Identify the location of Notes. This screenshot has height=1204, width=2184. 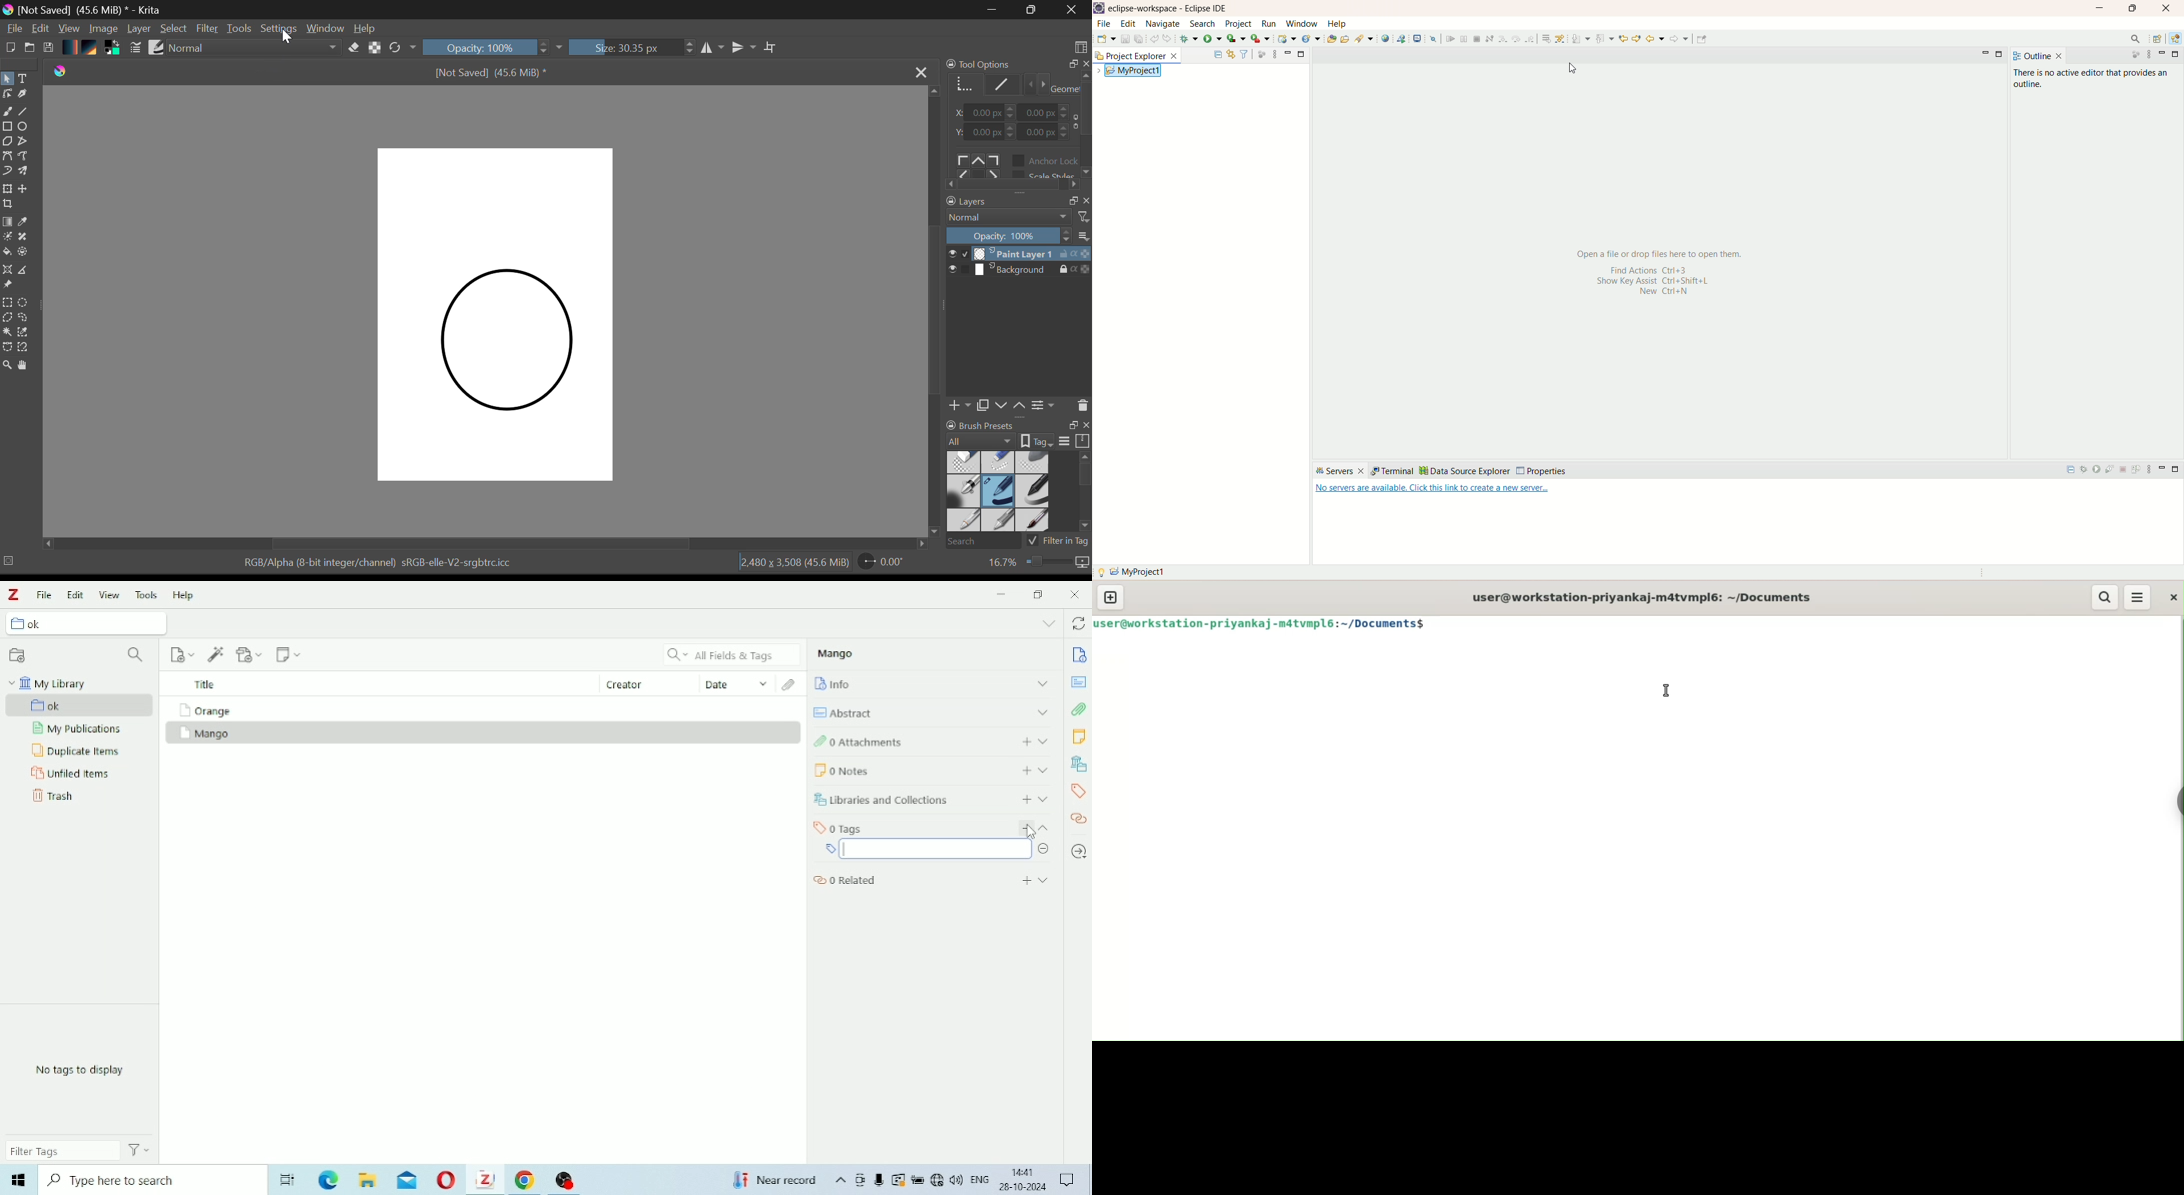
(932, 770).